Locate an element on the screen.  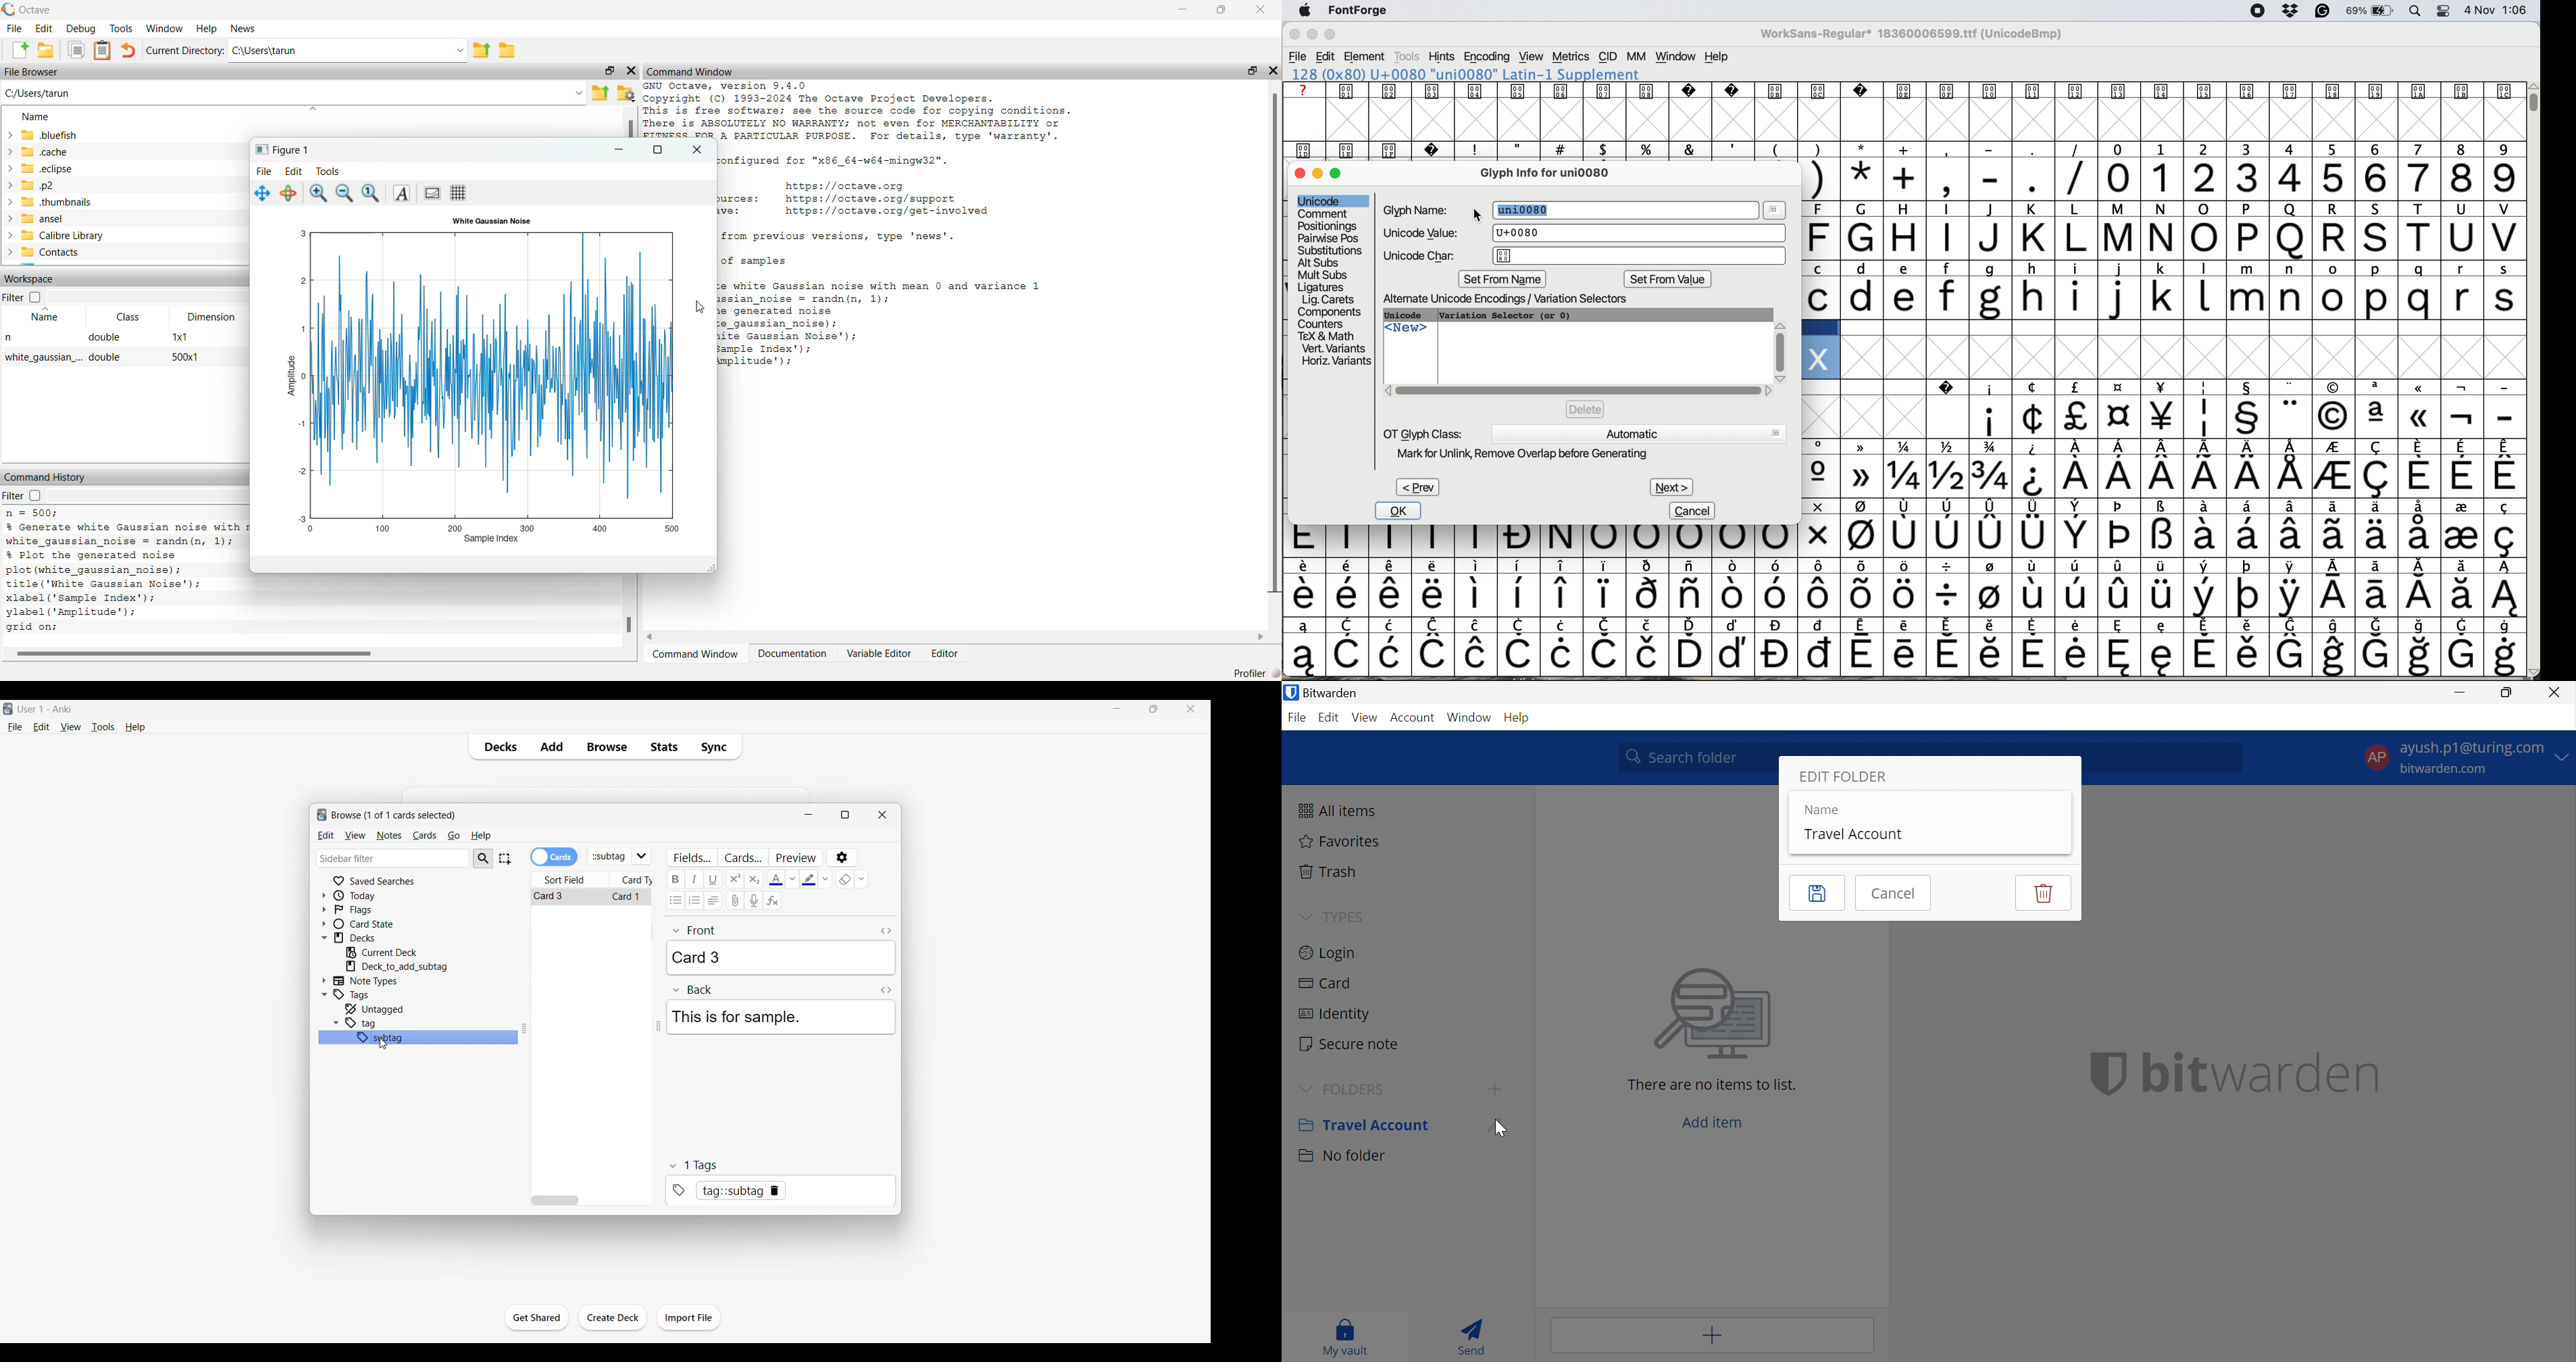
Show interface in a smaller tab is located at coordinates (1153, 709).